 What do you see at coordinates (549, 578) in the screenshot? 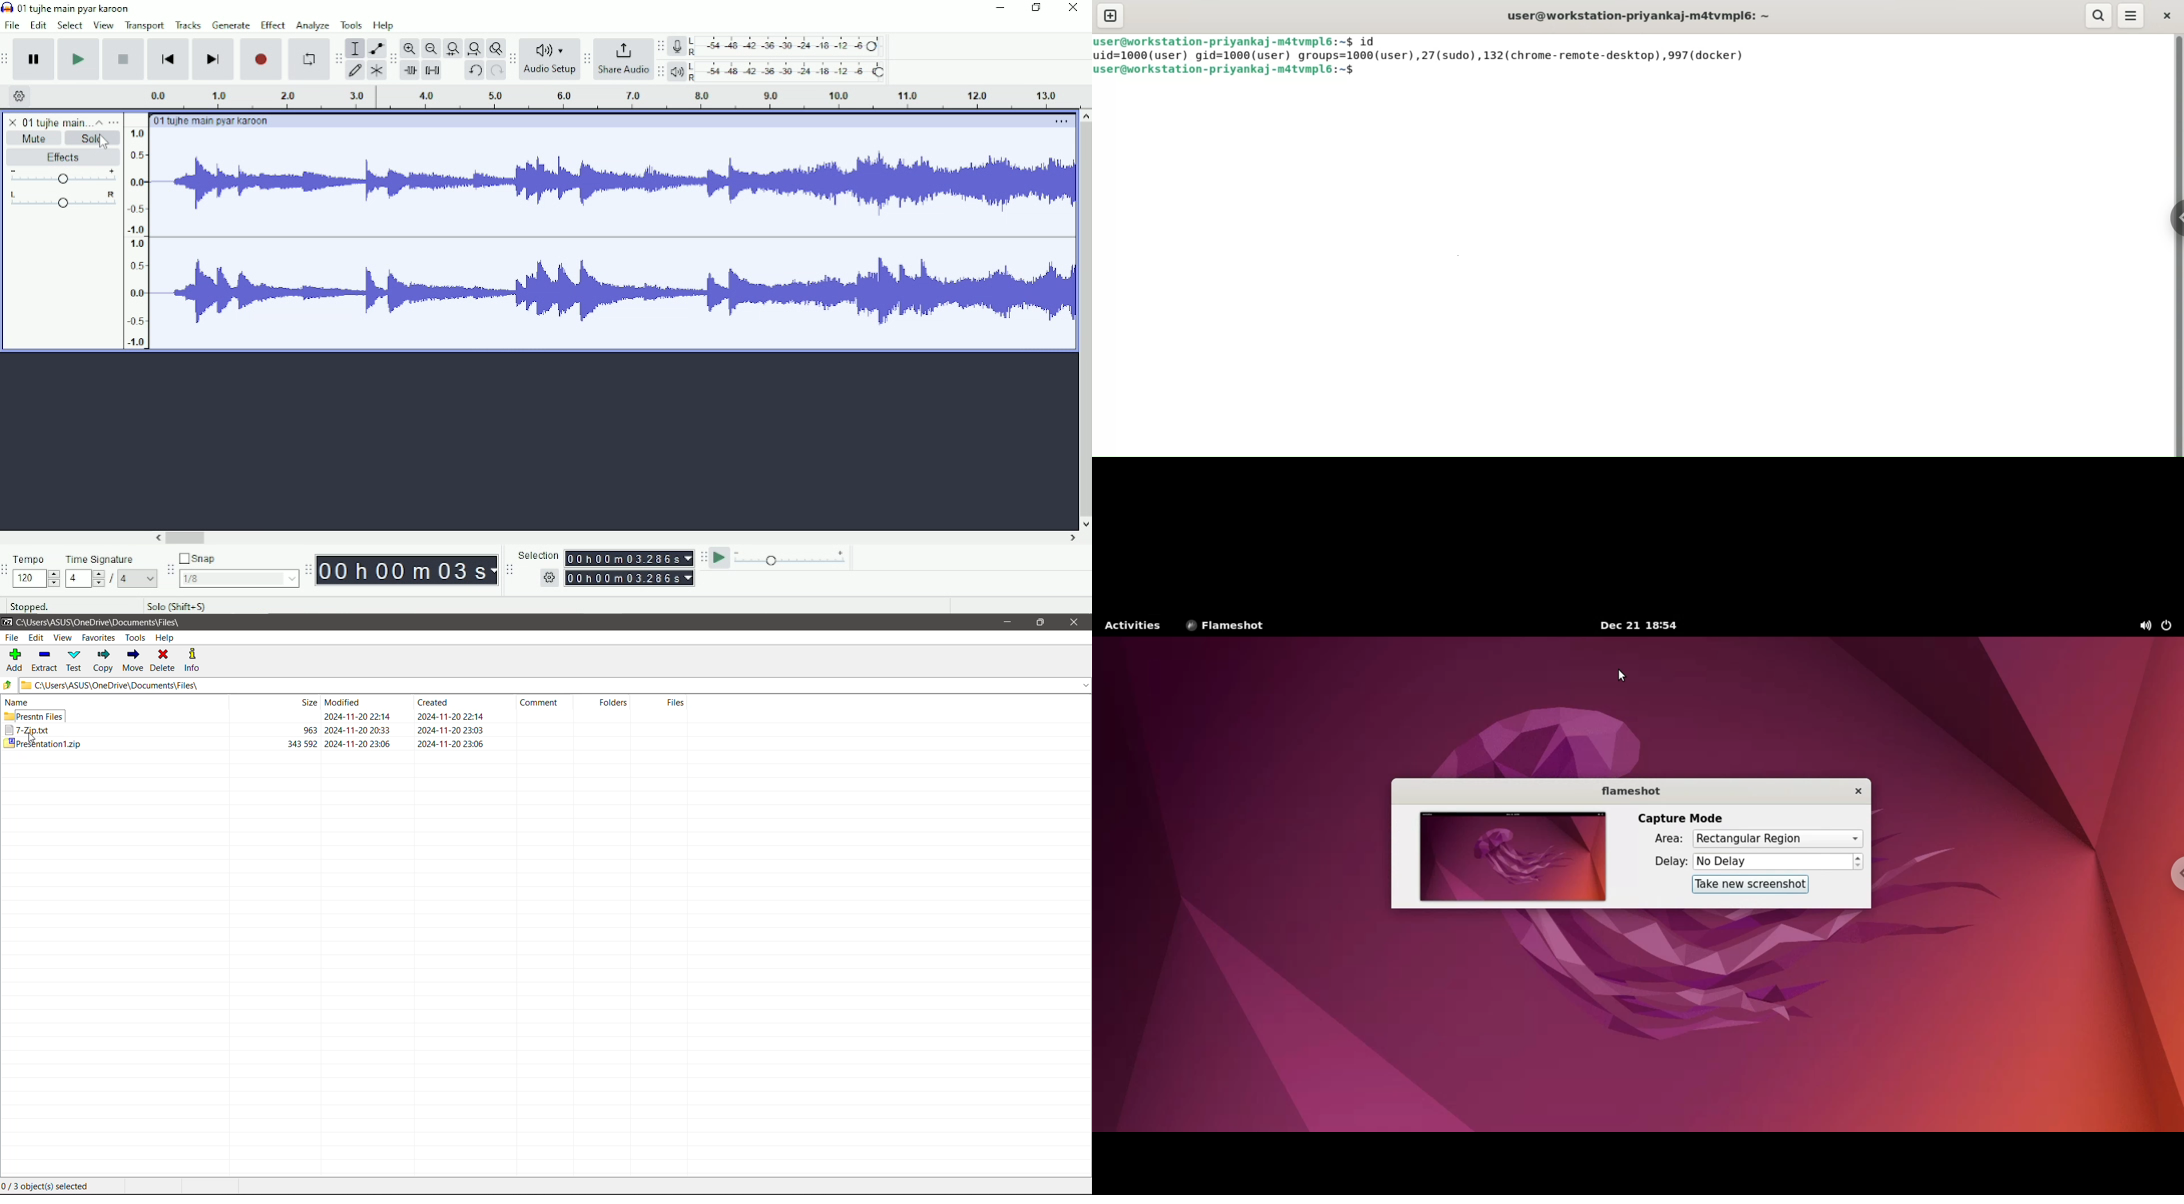
I see `` at bounding box center [549, 578].